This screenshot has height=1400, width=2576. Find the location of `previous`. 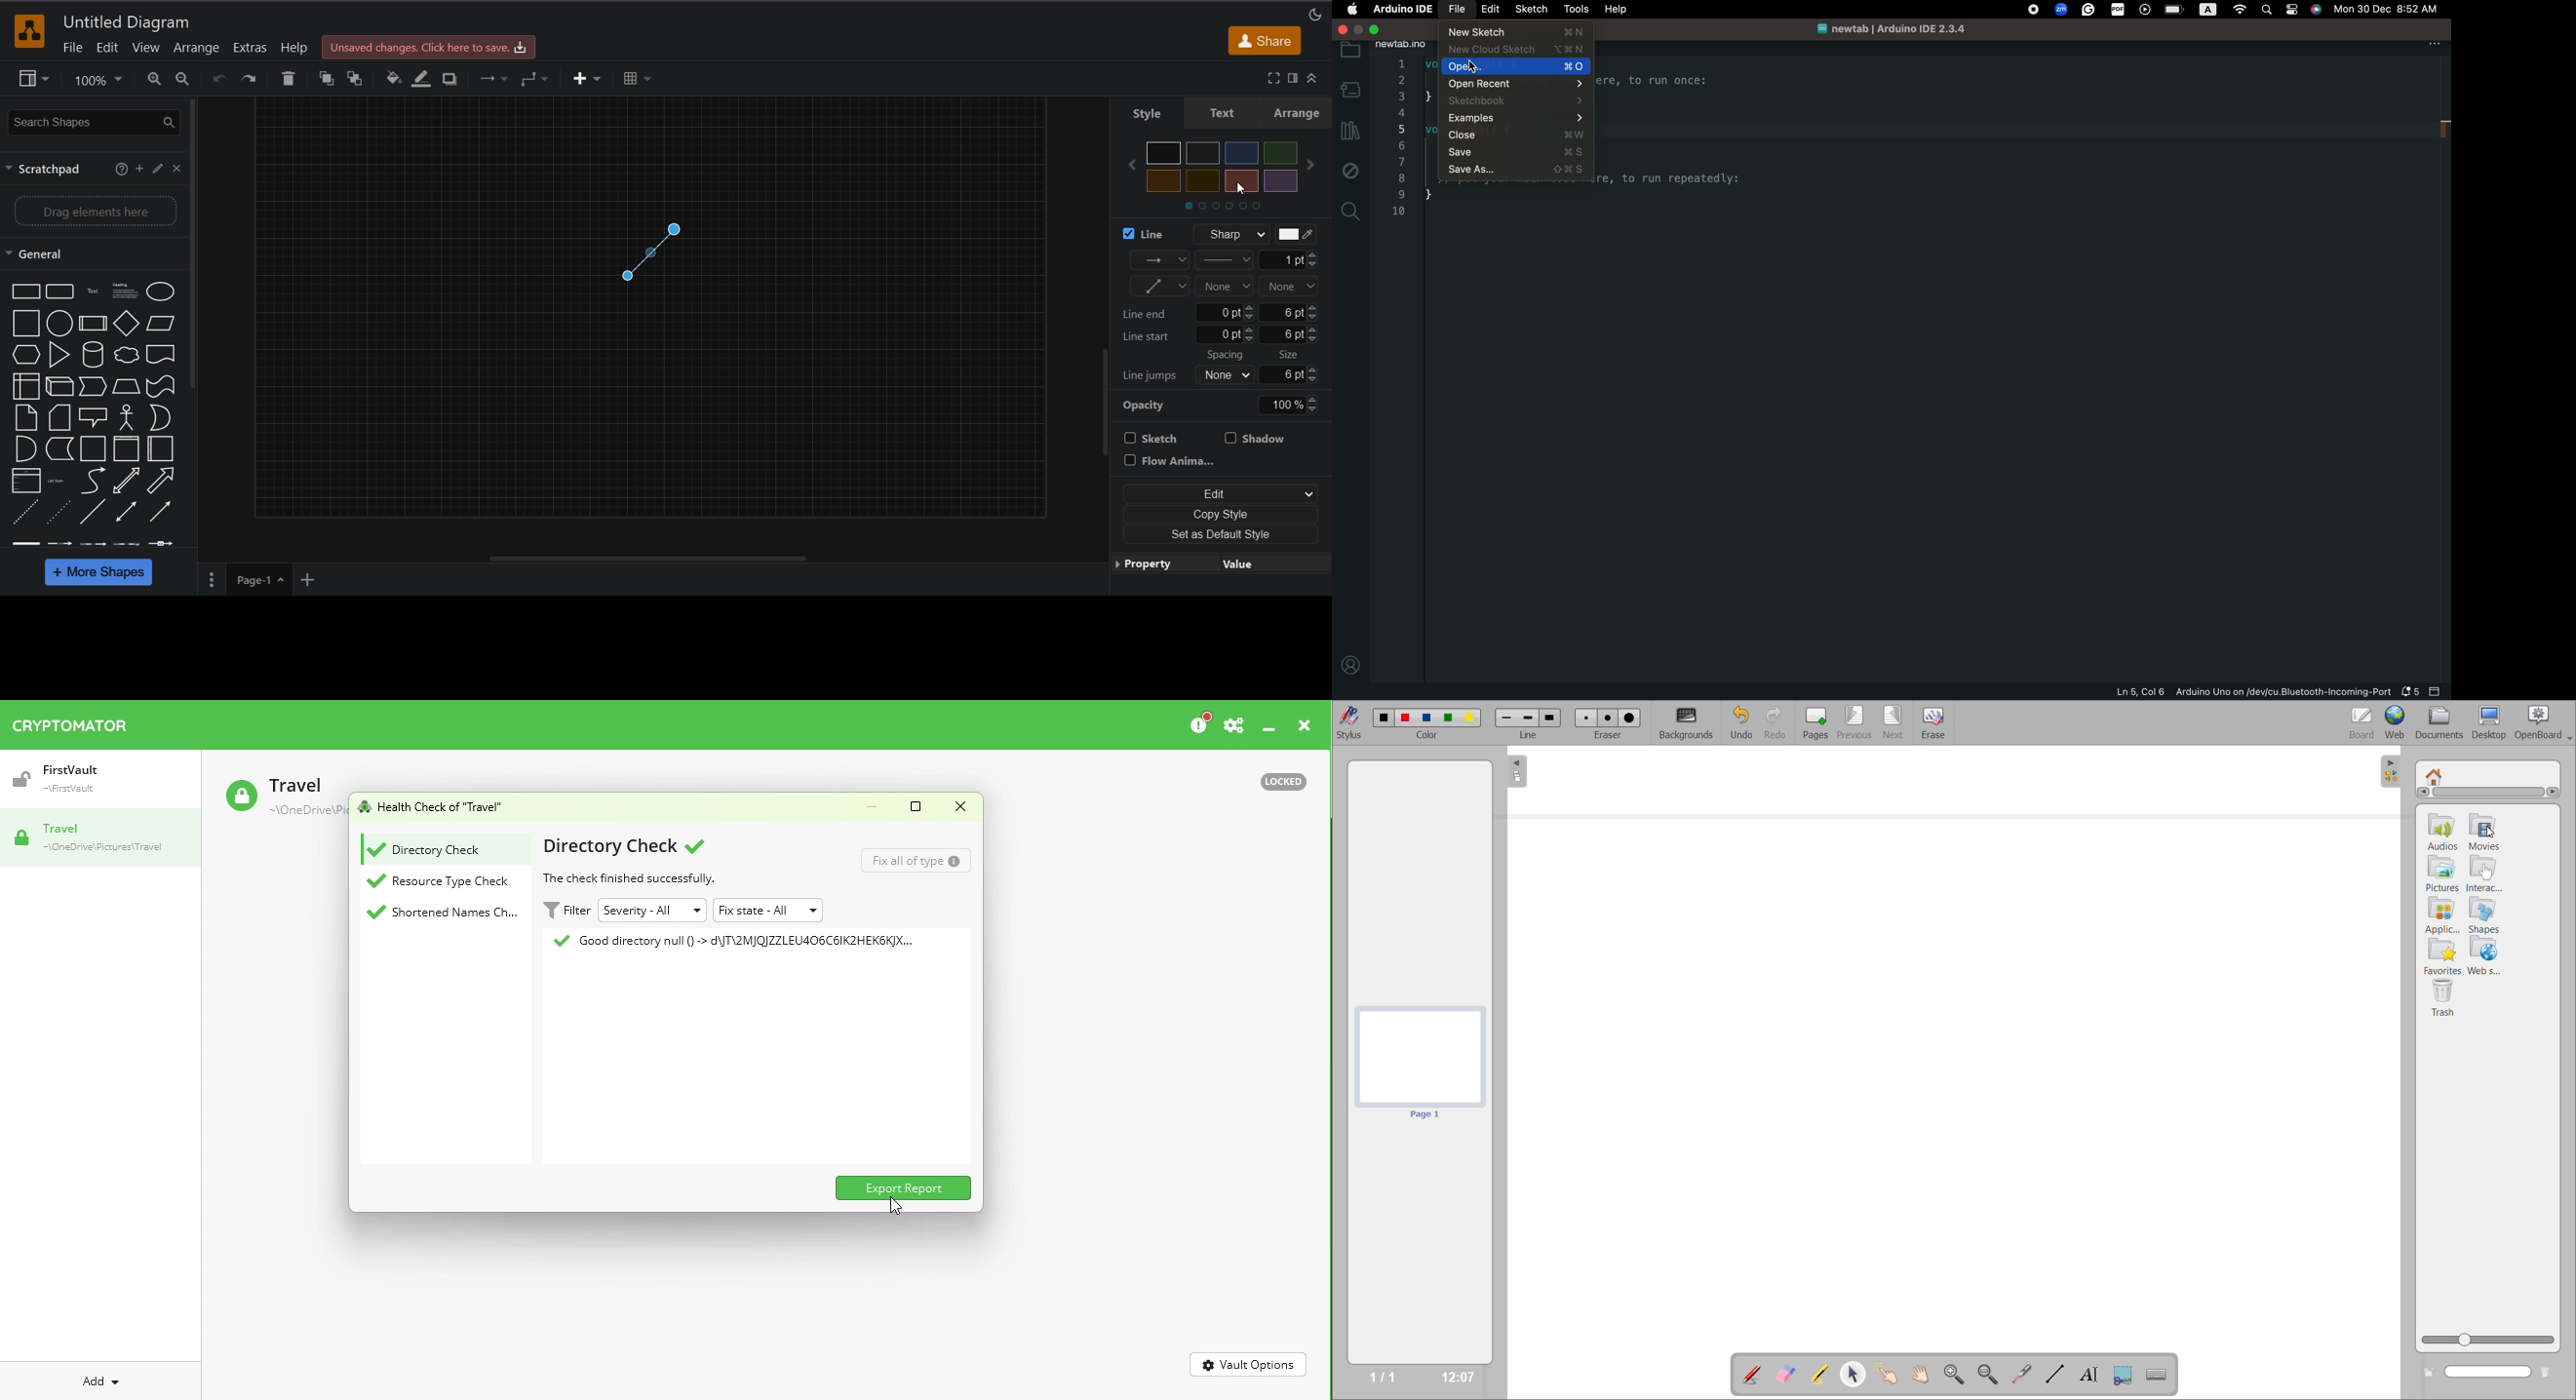

previous is located at coordinates (1852, 723).